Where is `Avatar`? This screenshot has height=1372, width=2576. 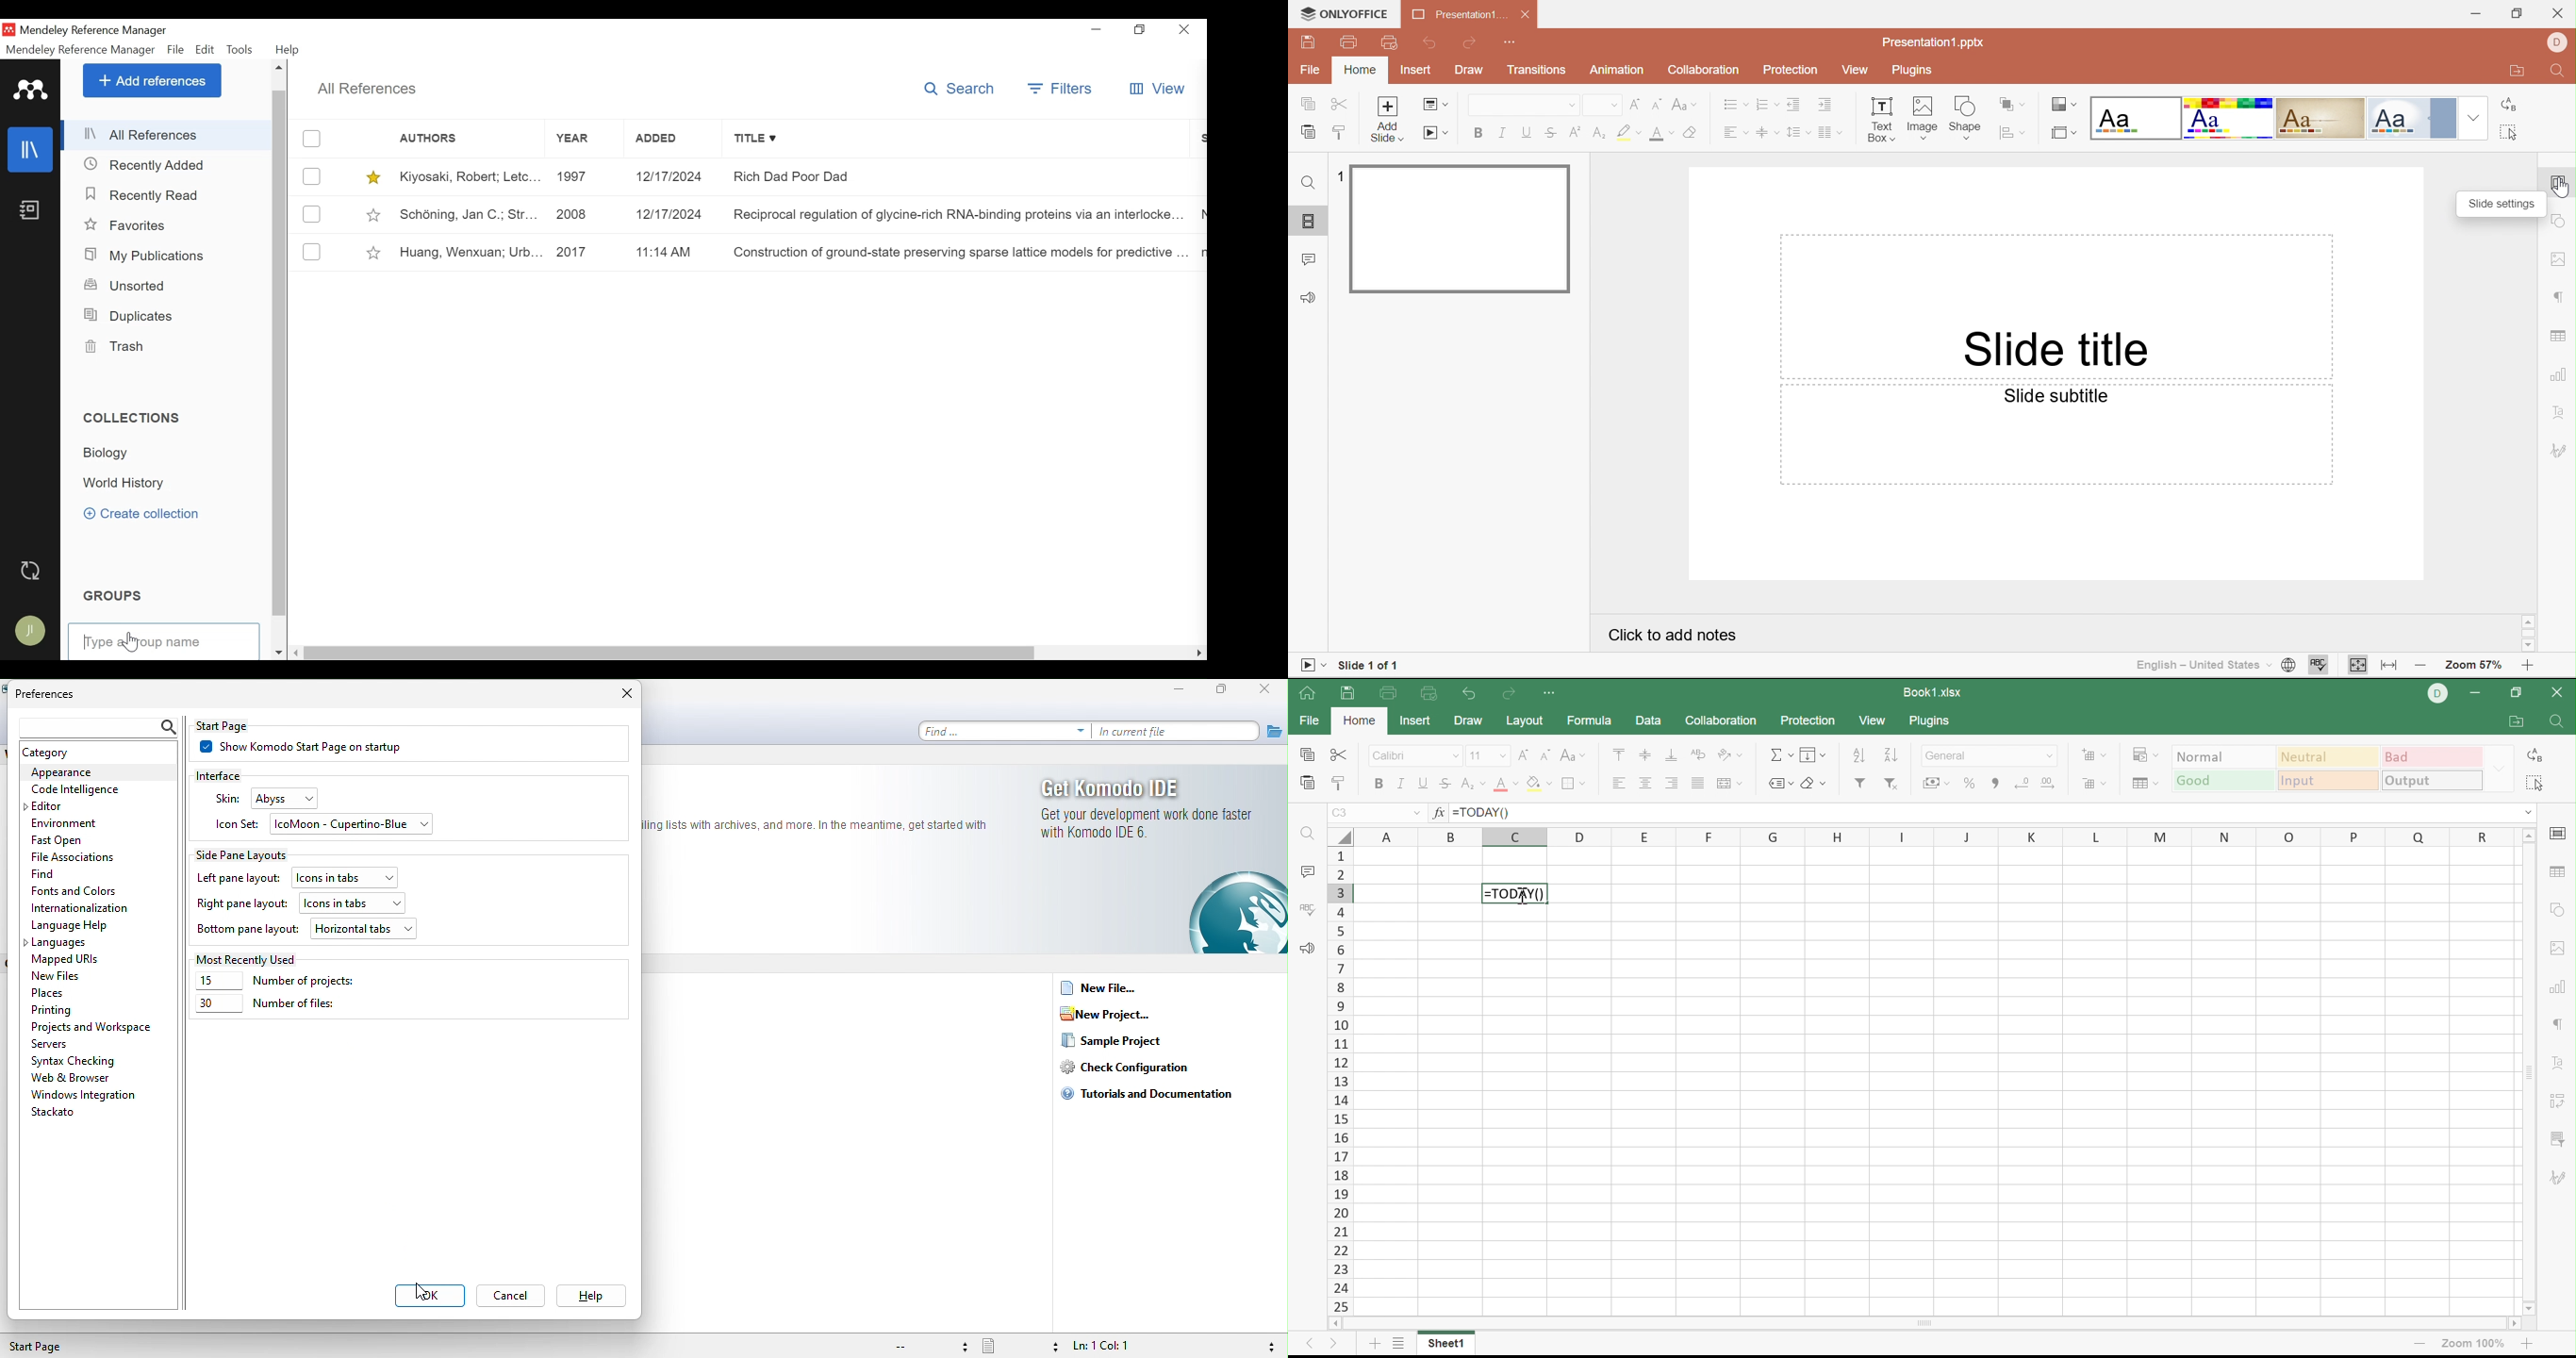 Avatar is located at coordinates (31, 632).